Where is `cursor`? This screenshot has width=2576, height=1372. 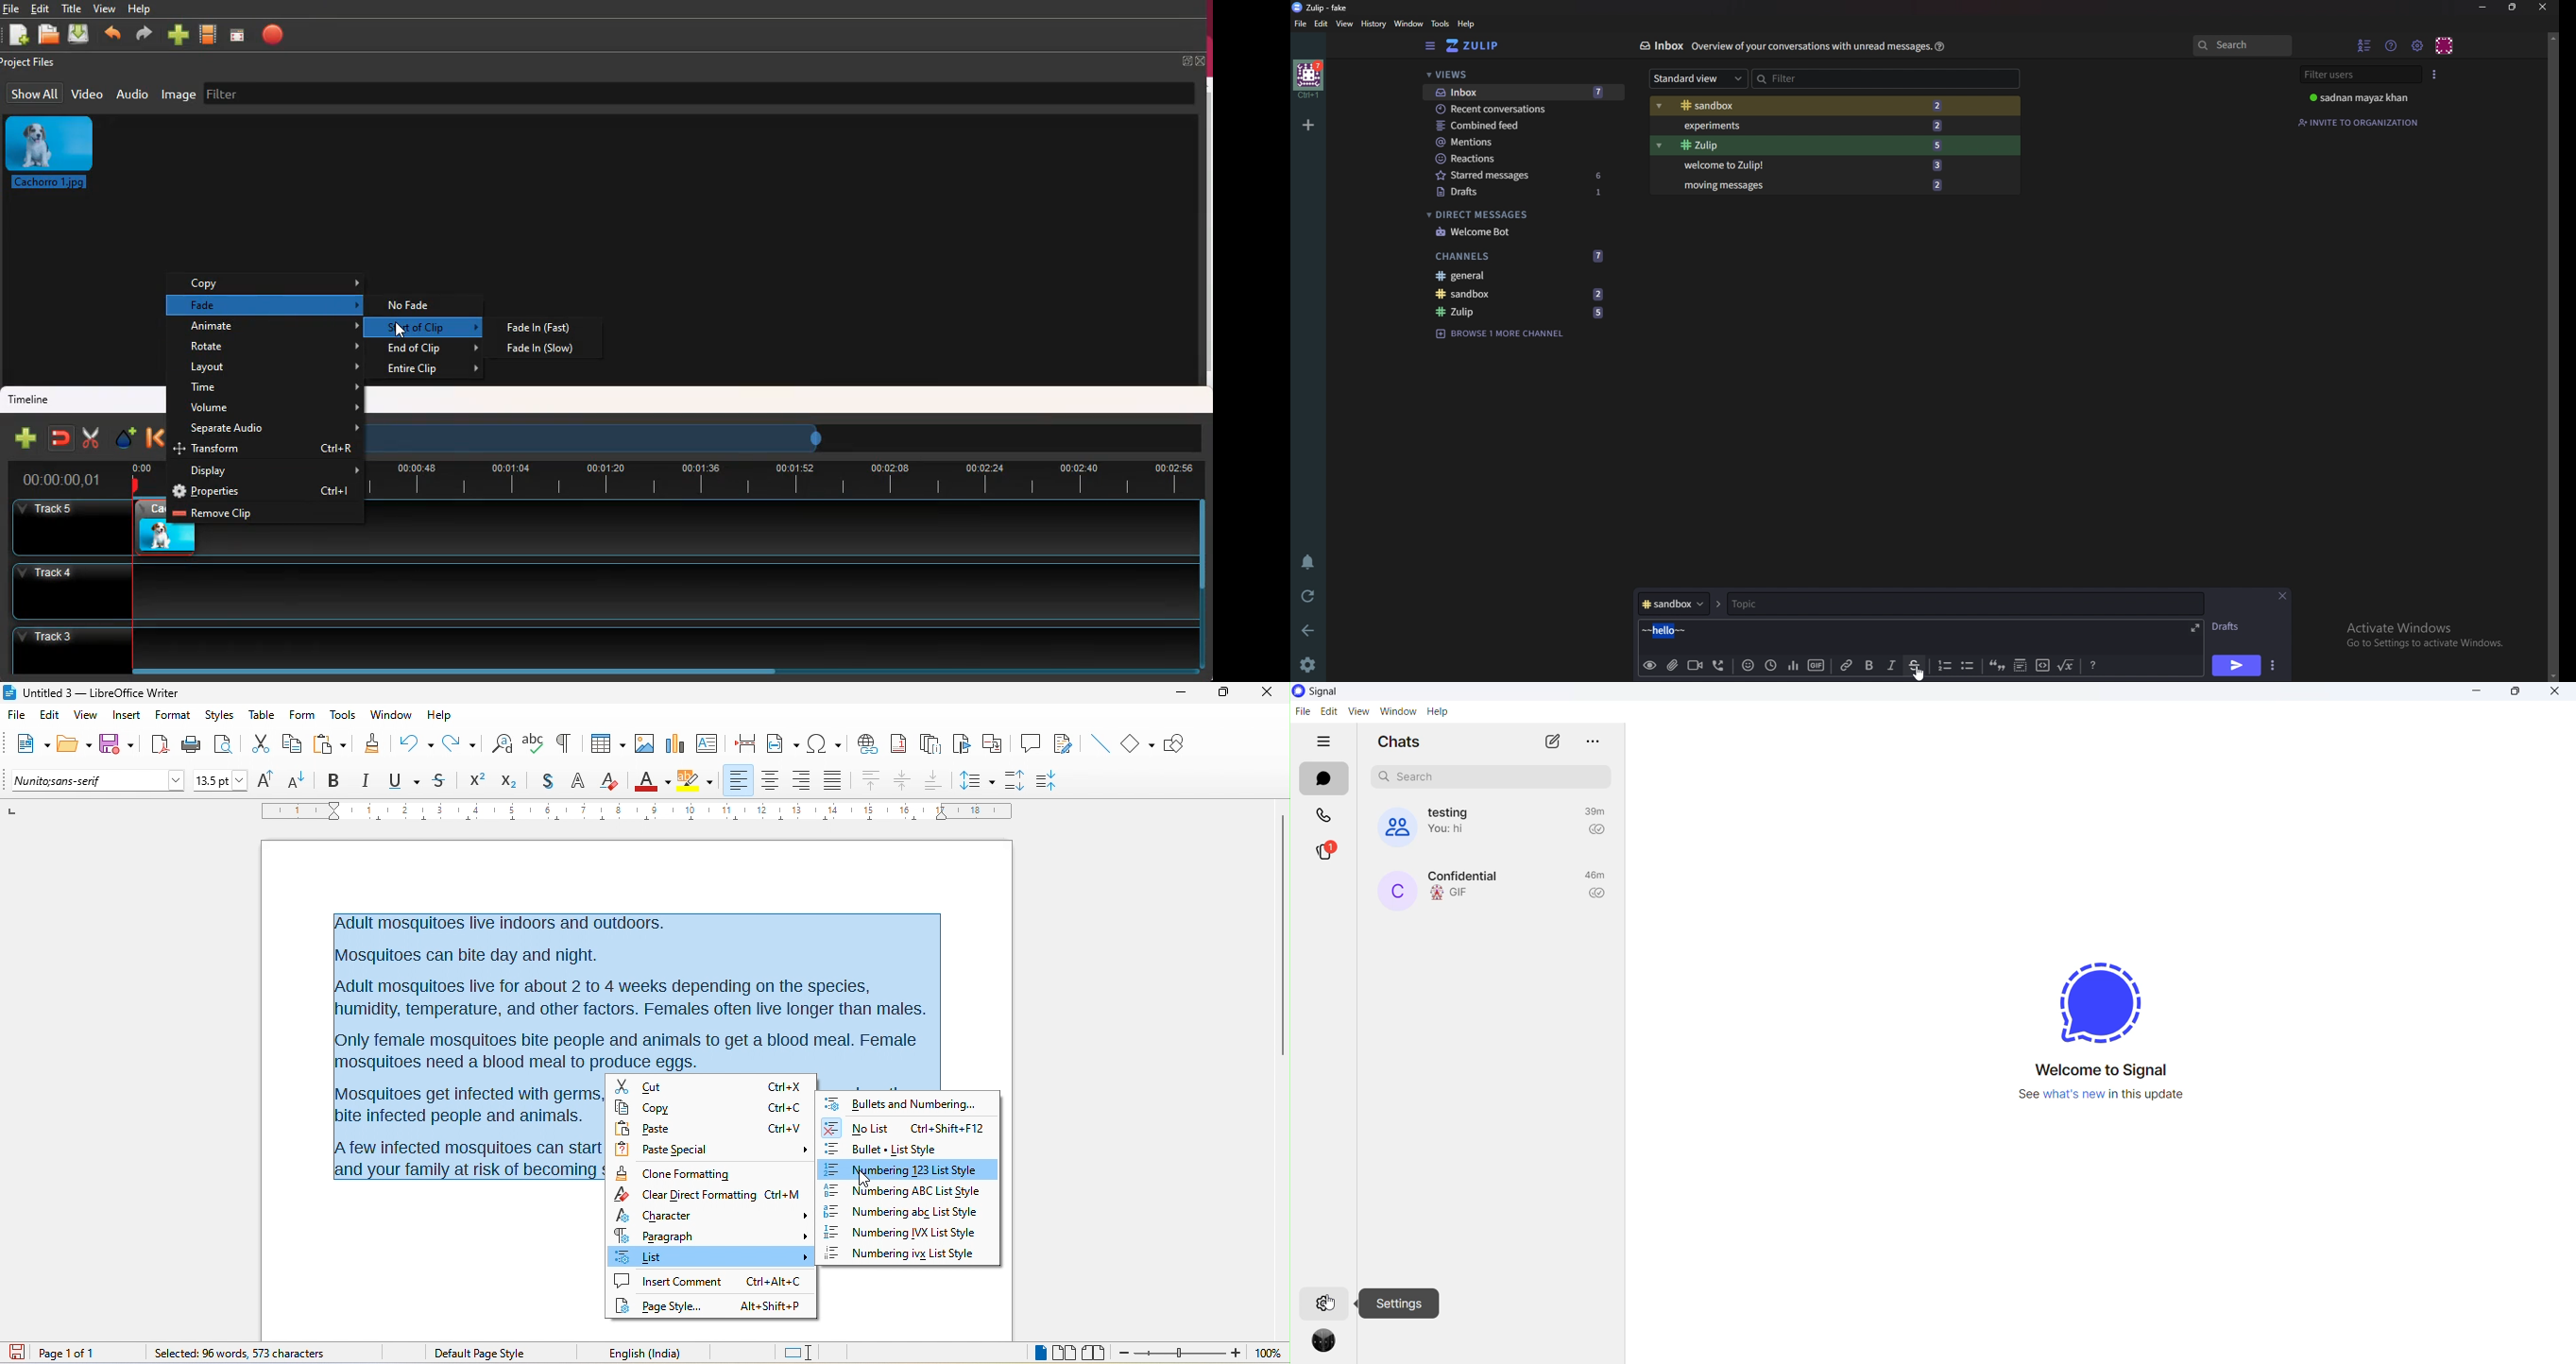 cursor is located at coordinates (1334, 1300).